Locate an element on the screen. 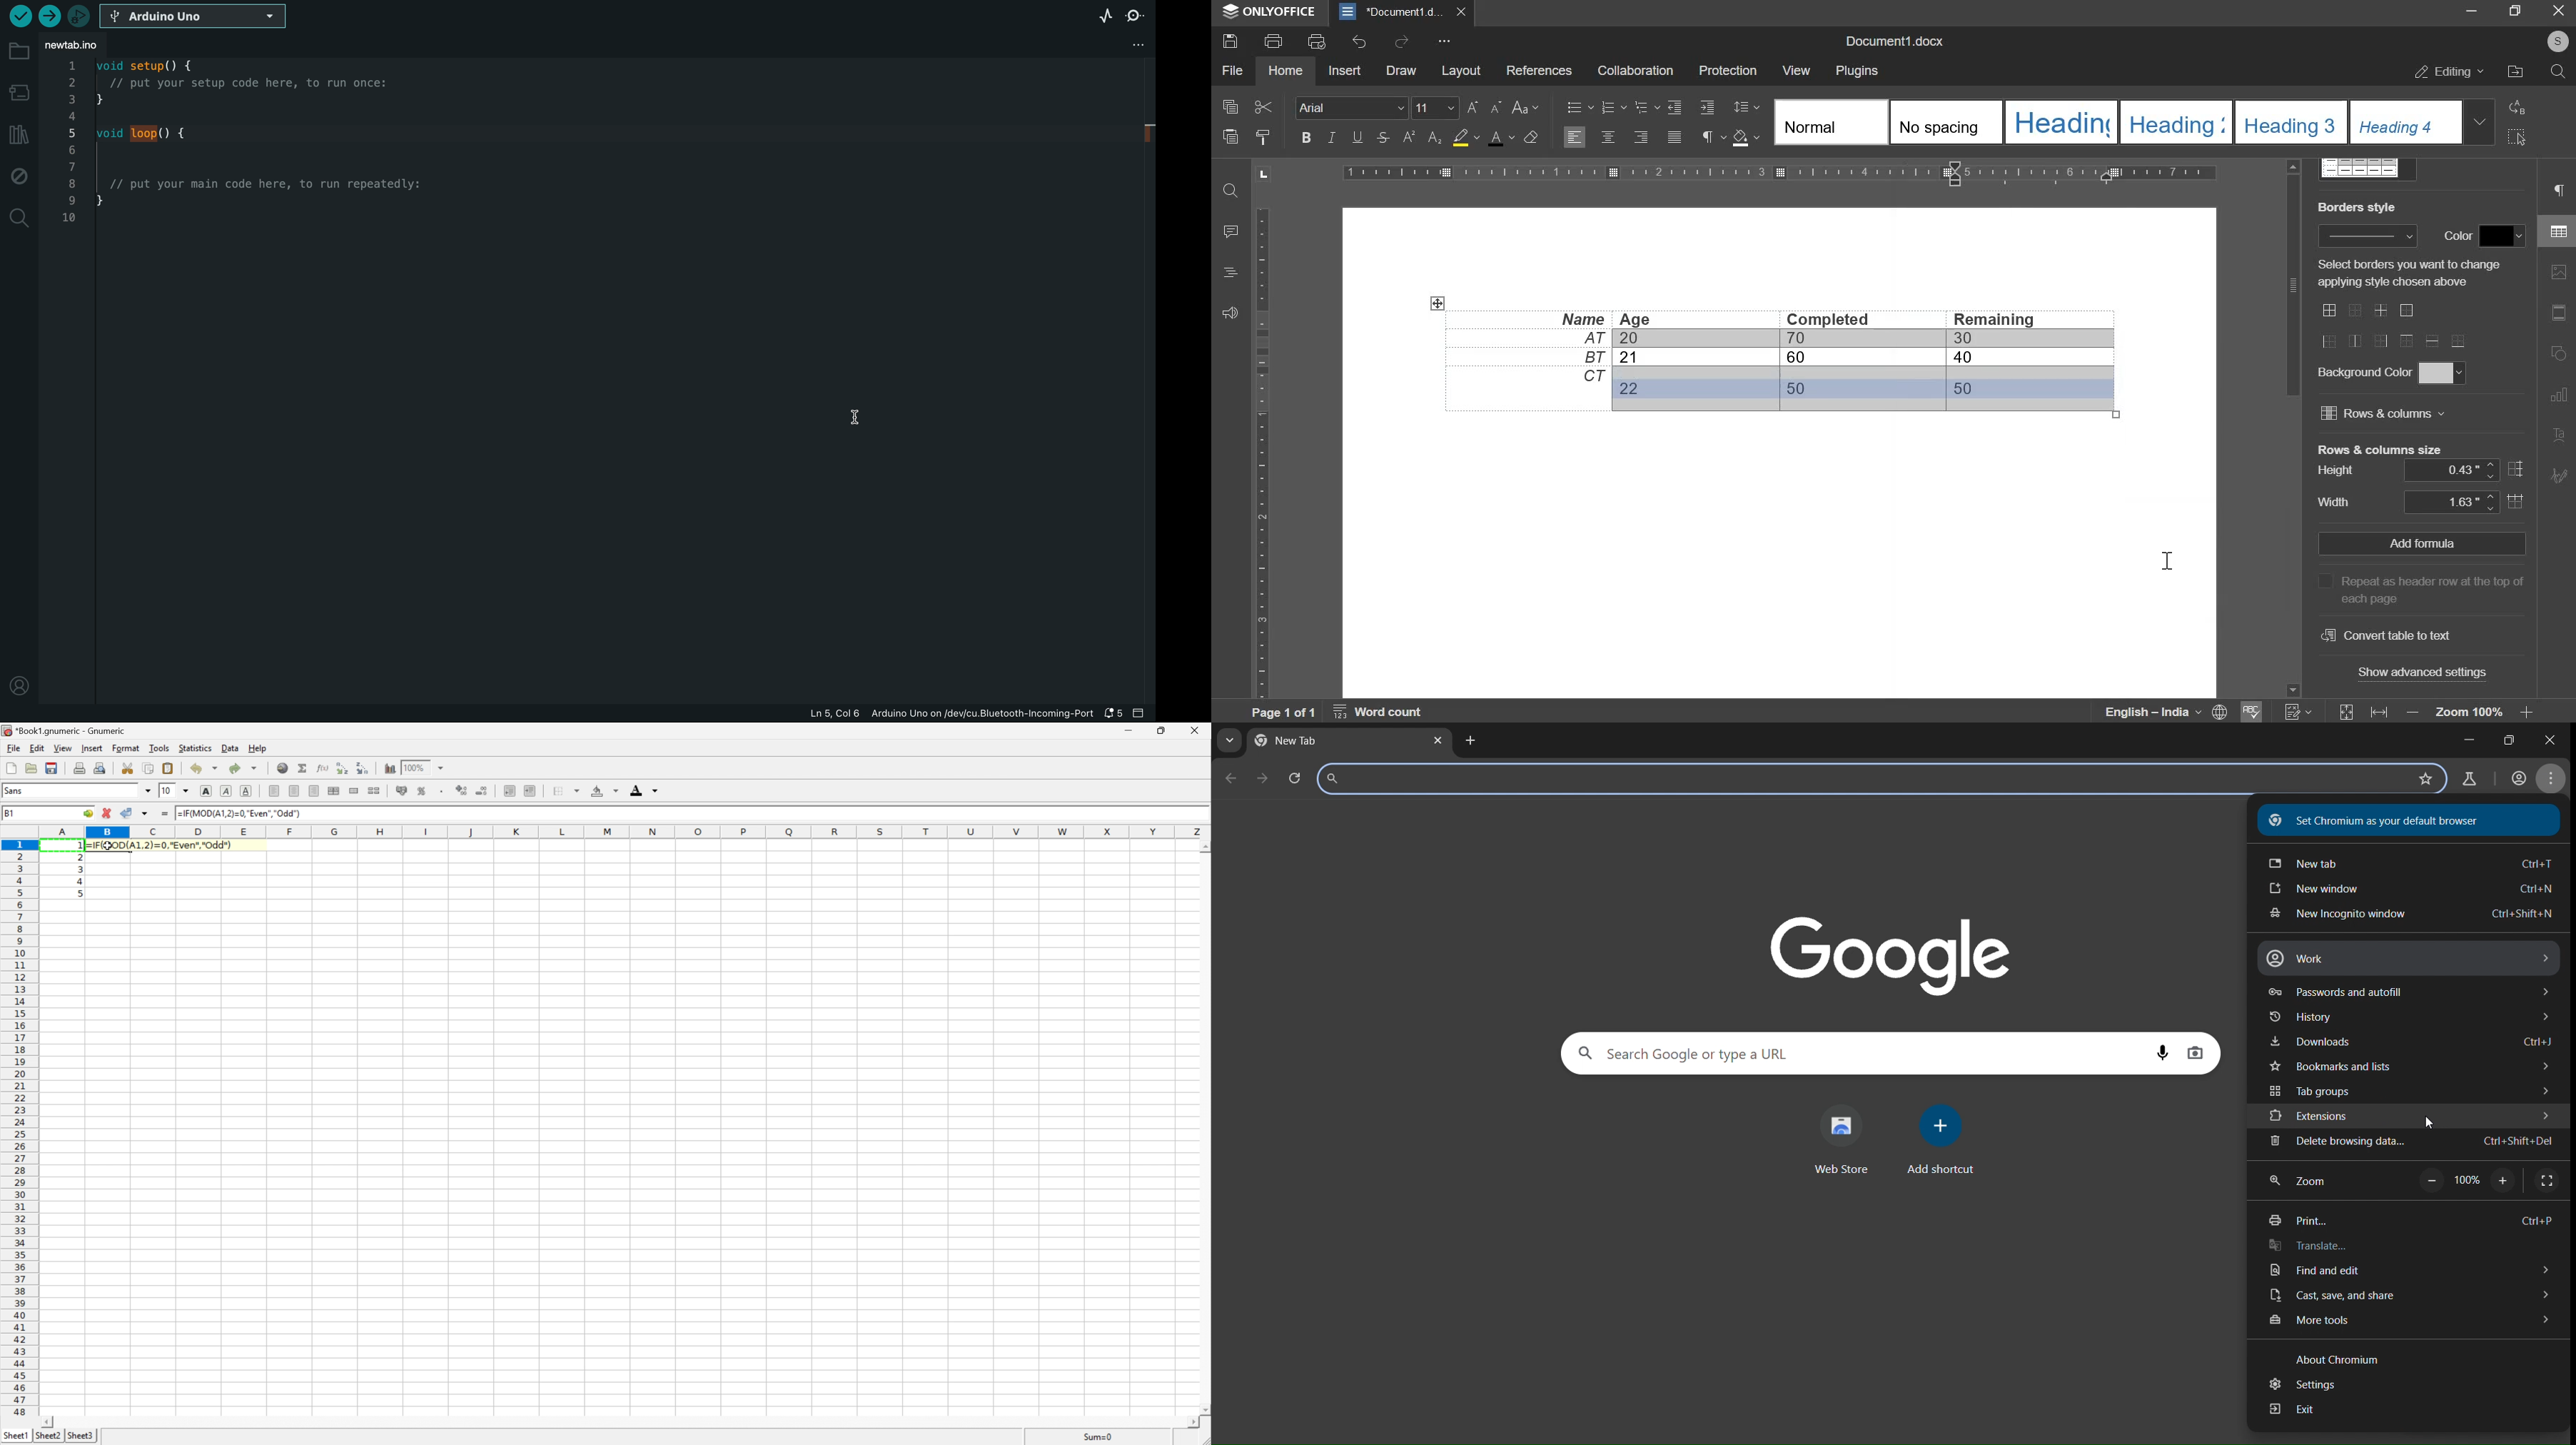 This screenshot has height=1456, width=2576. right side menu is located at coordinates (2557, 334).